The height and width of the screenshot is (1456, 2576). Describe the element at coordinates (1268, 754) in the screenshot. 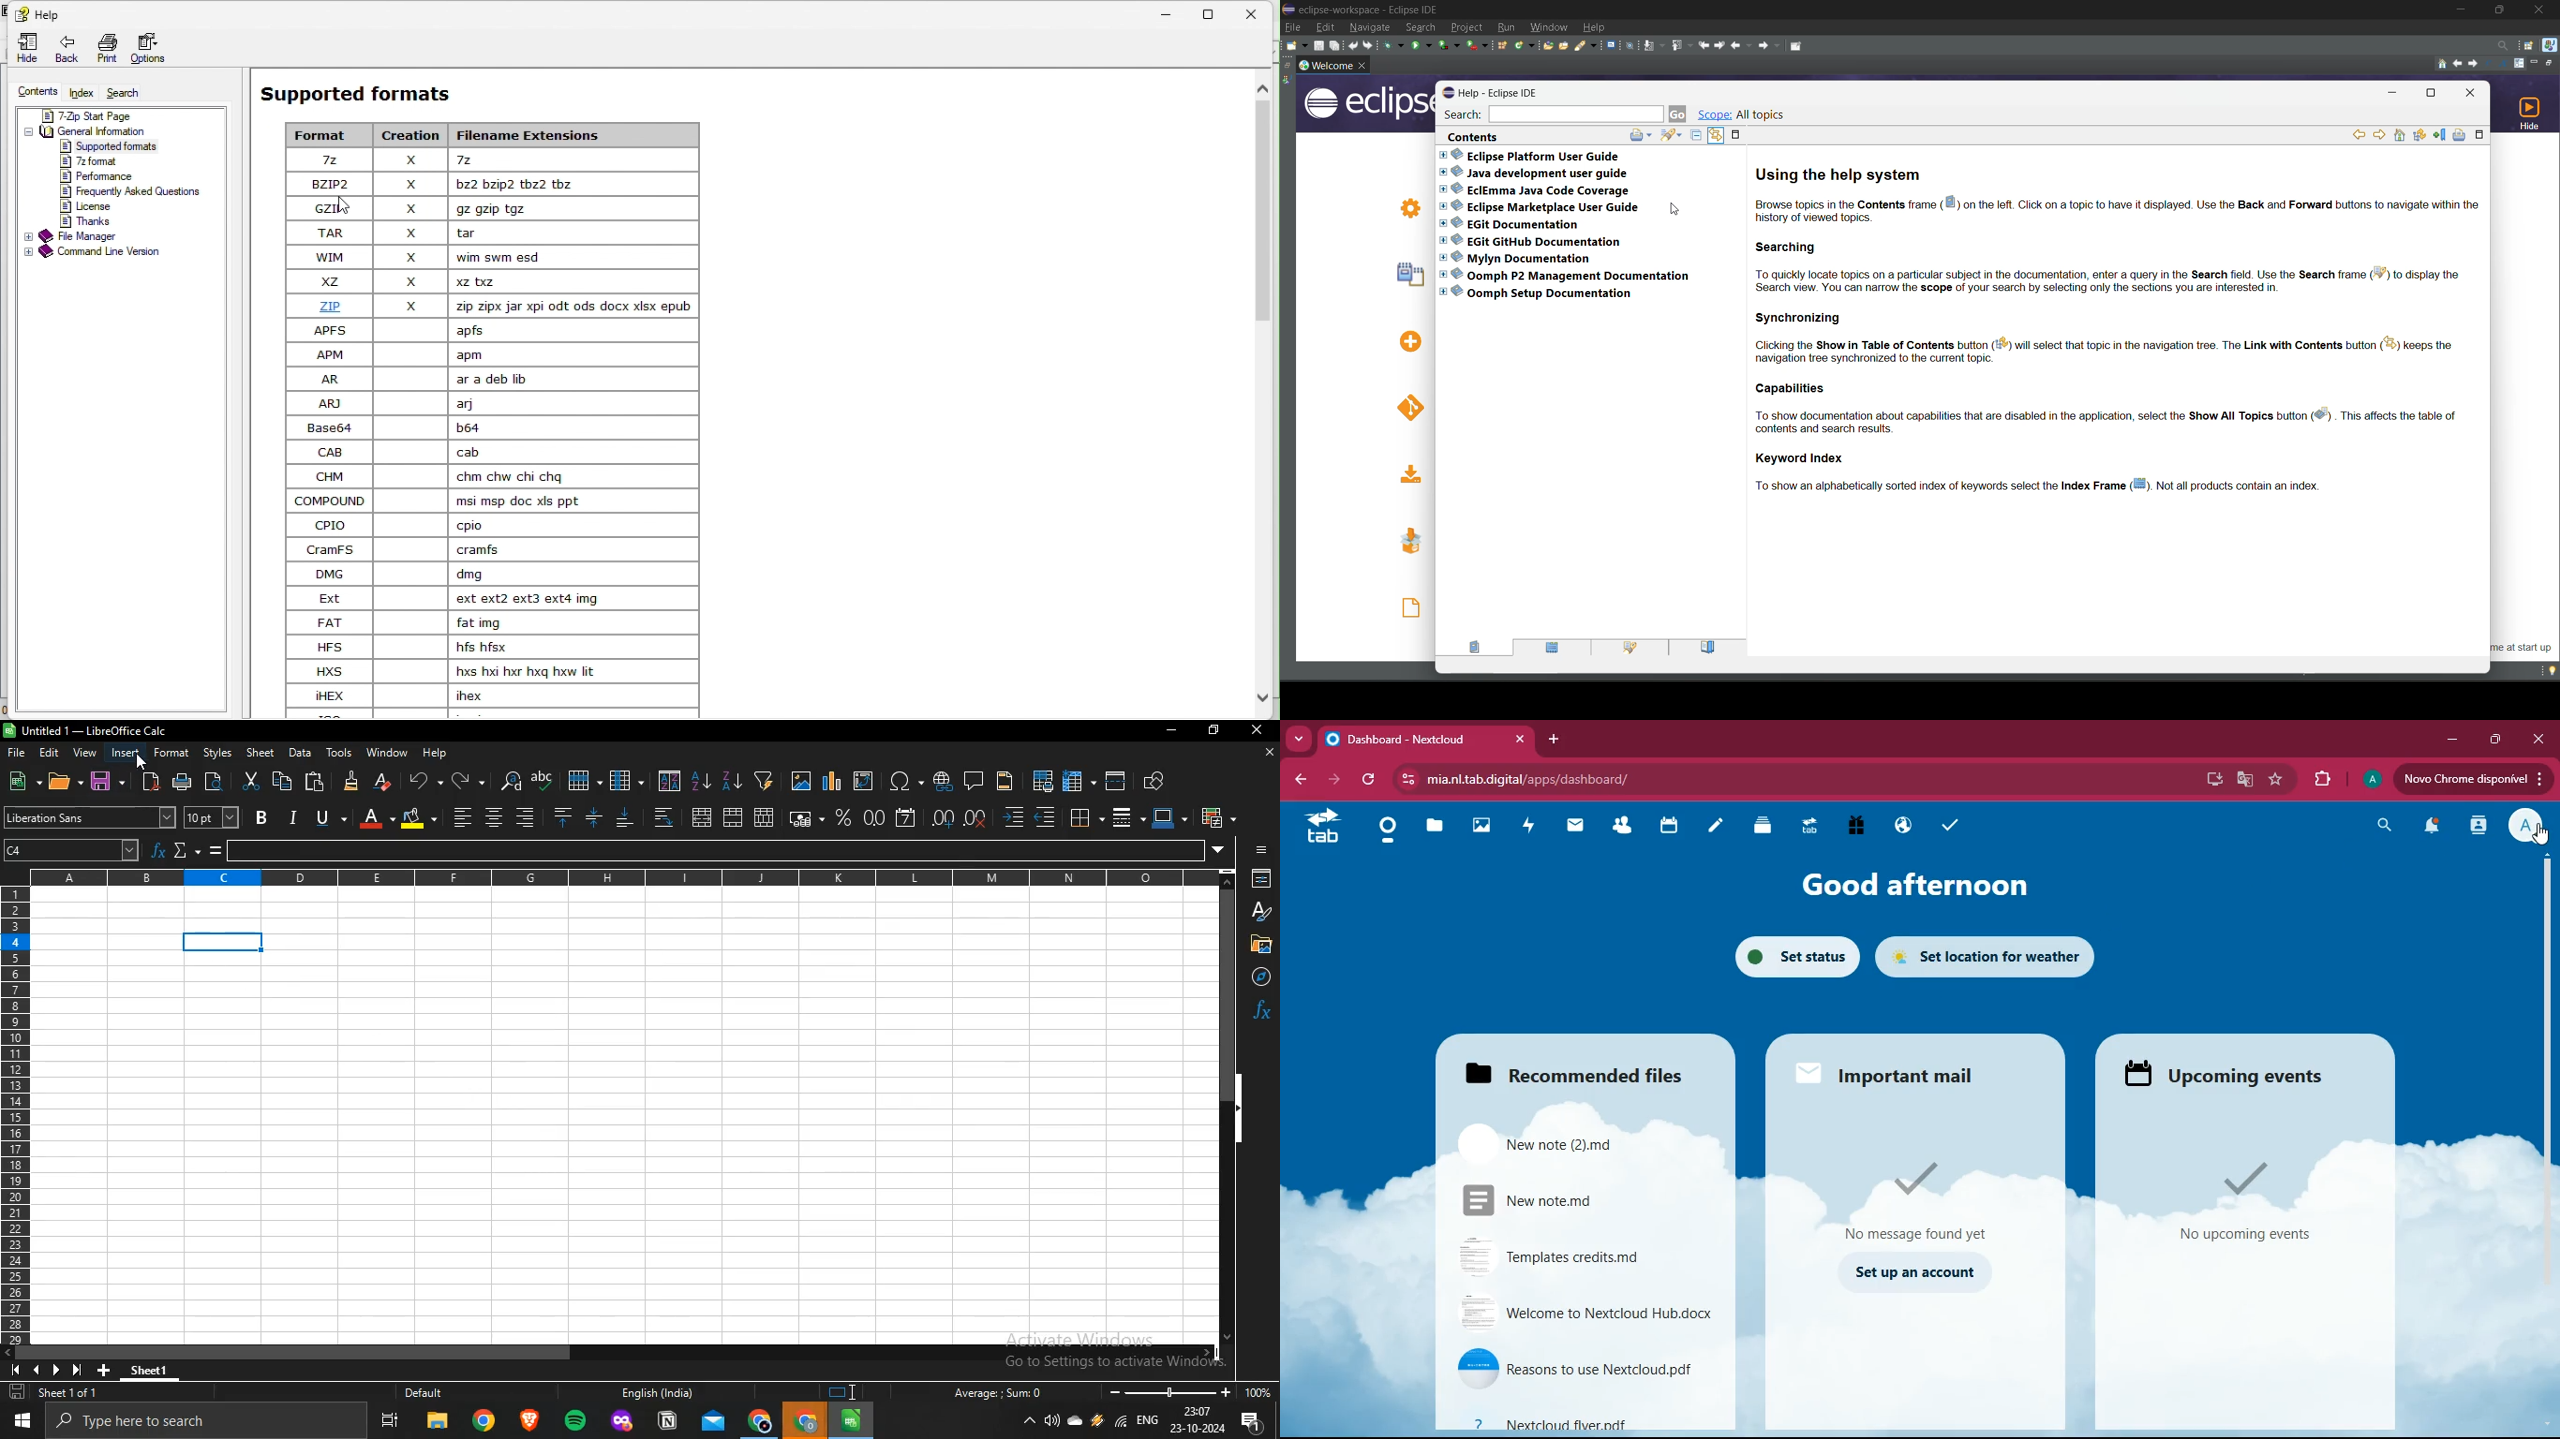

I see `close` at that location.